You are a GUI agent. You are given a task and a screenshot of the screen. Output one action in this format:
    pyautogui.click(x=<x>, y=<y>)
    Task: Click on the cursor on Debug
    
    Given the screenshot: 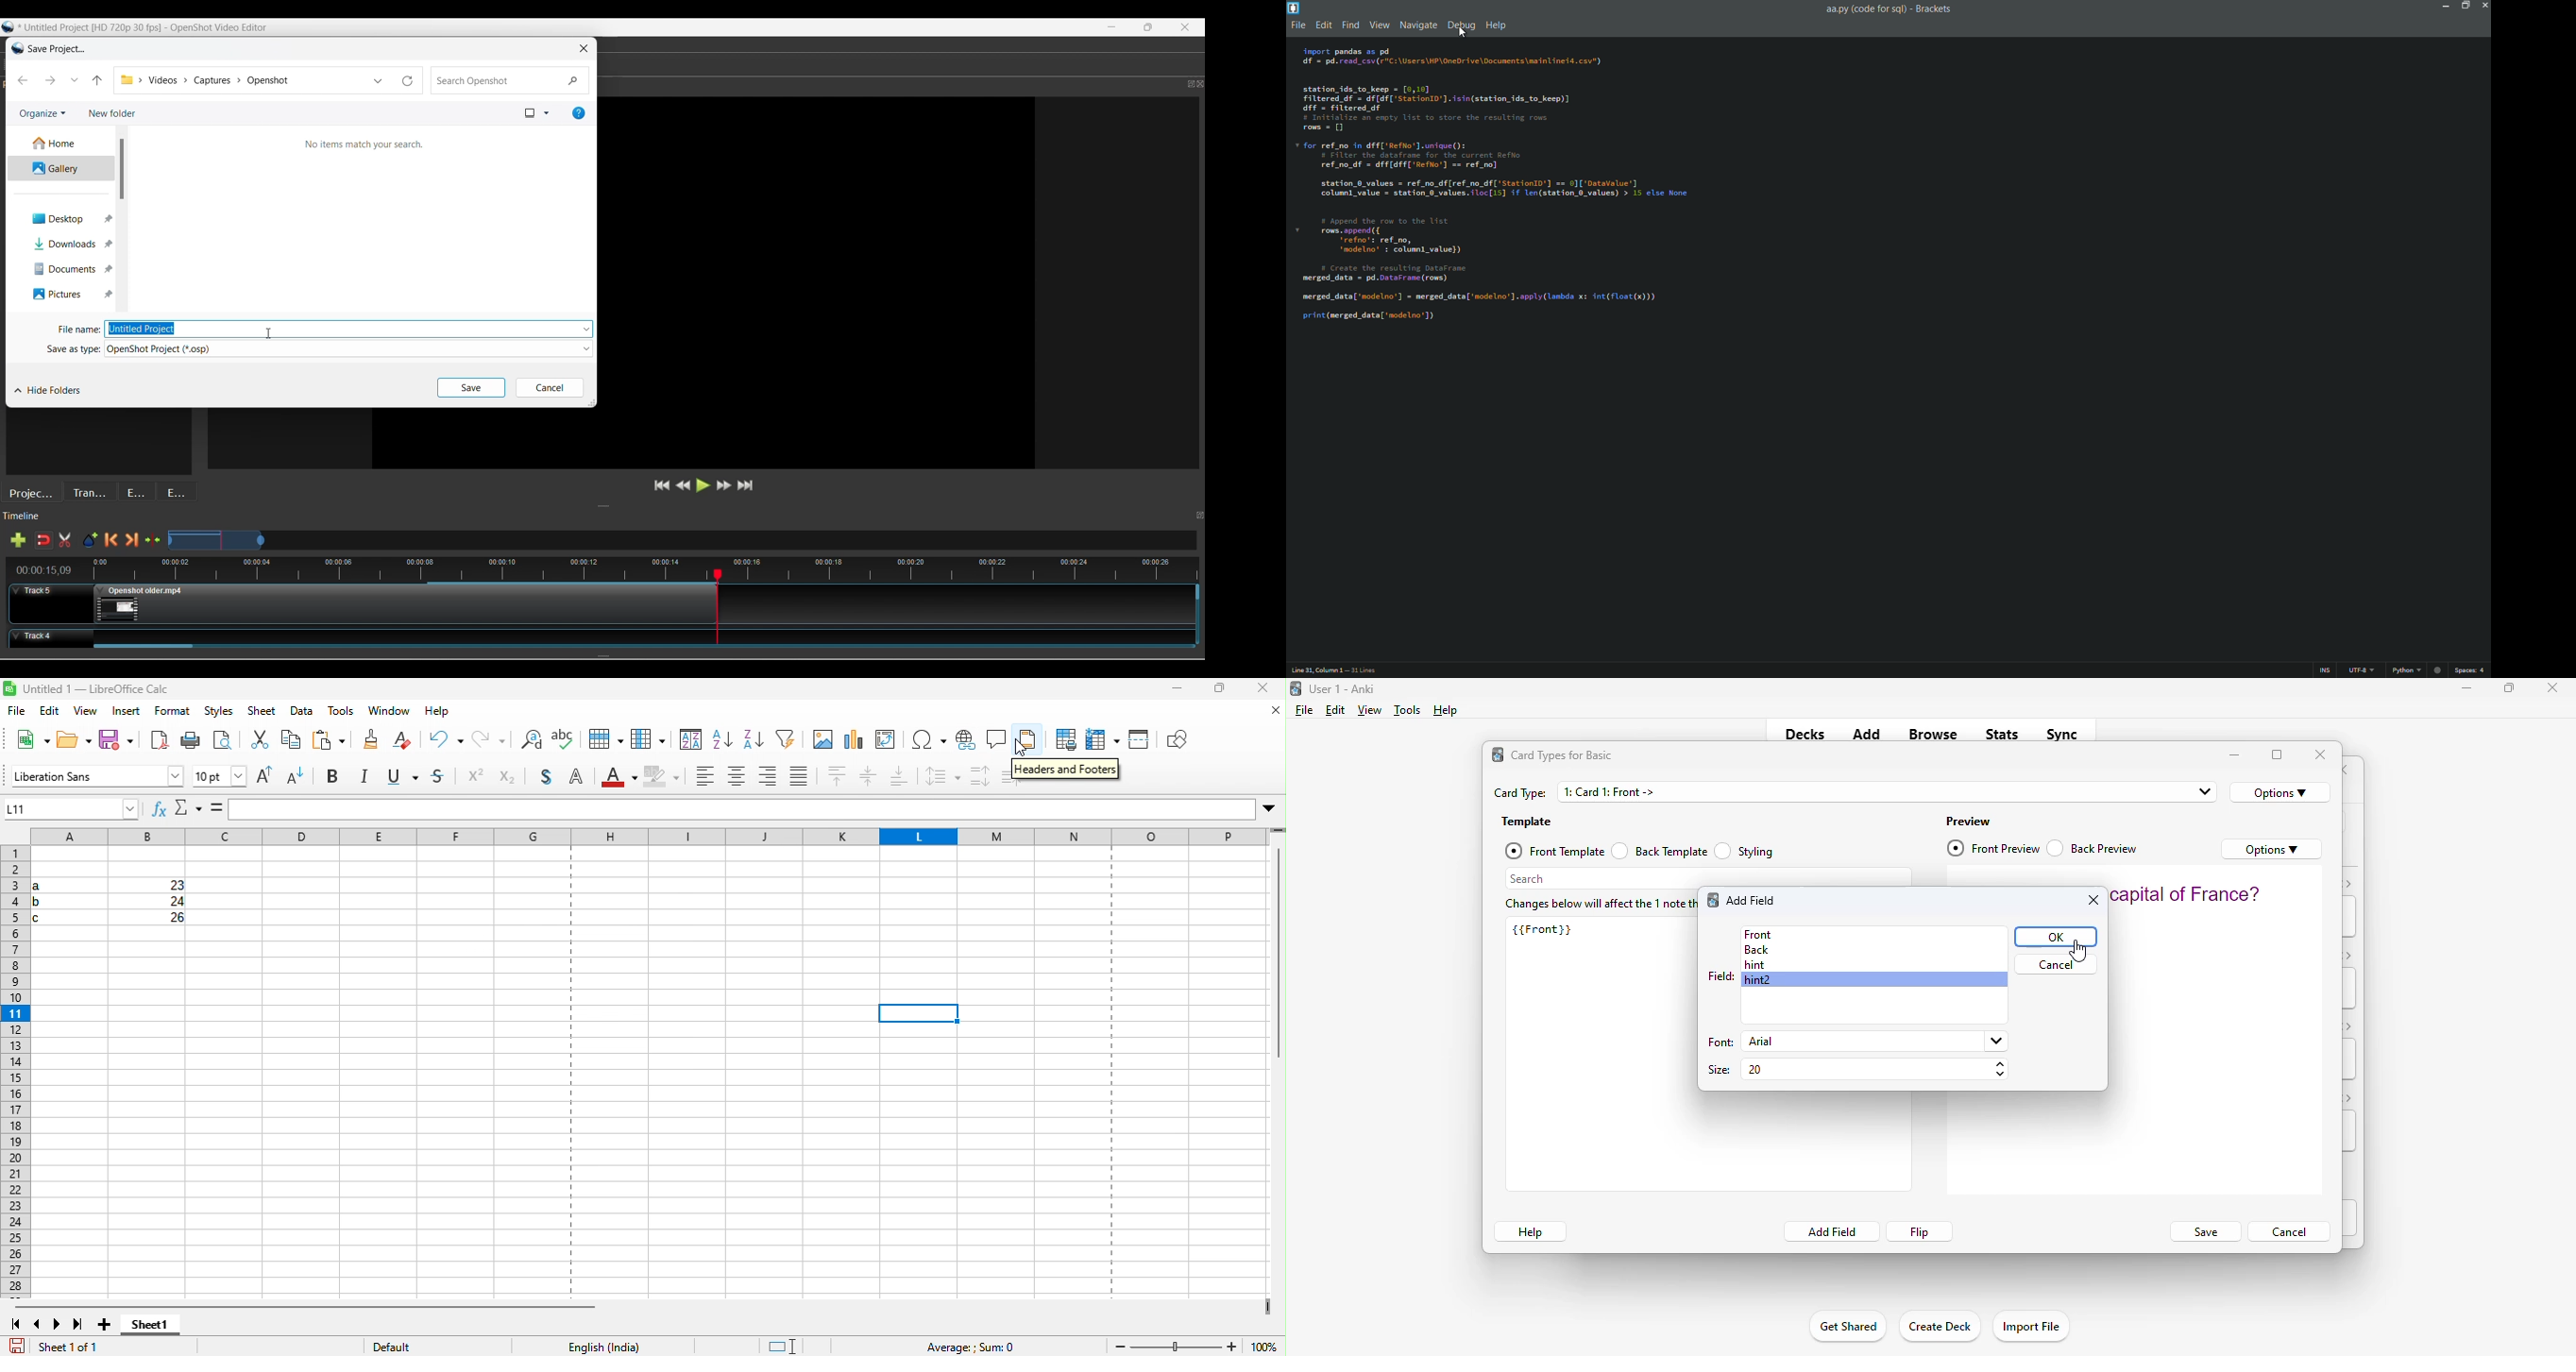 What is the action you would take?
    pyautogui.click(x=1463, y=34)
    